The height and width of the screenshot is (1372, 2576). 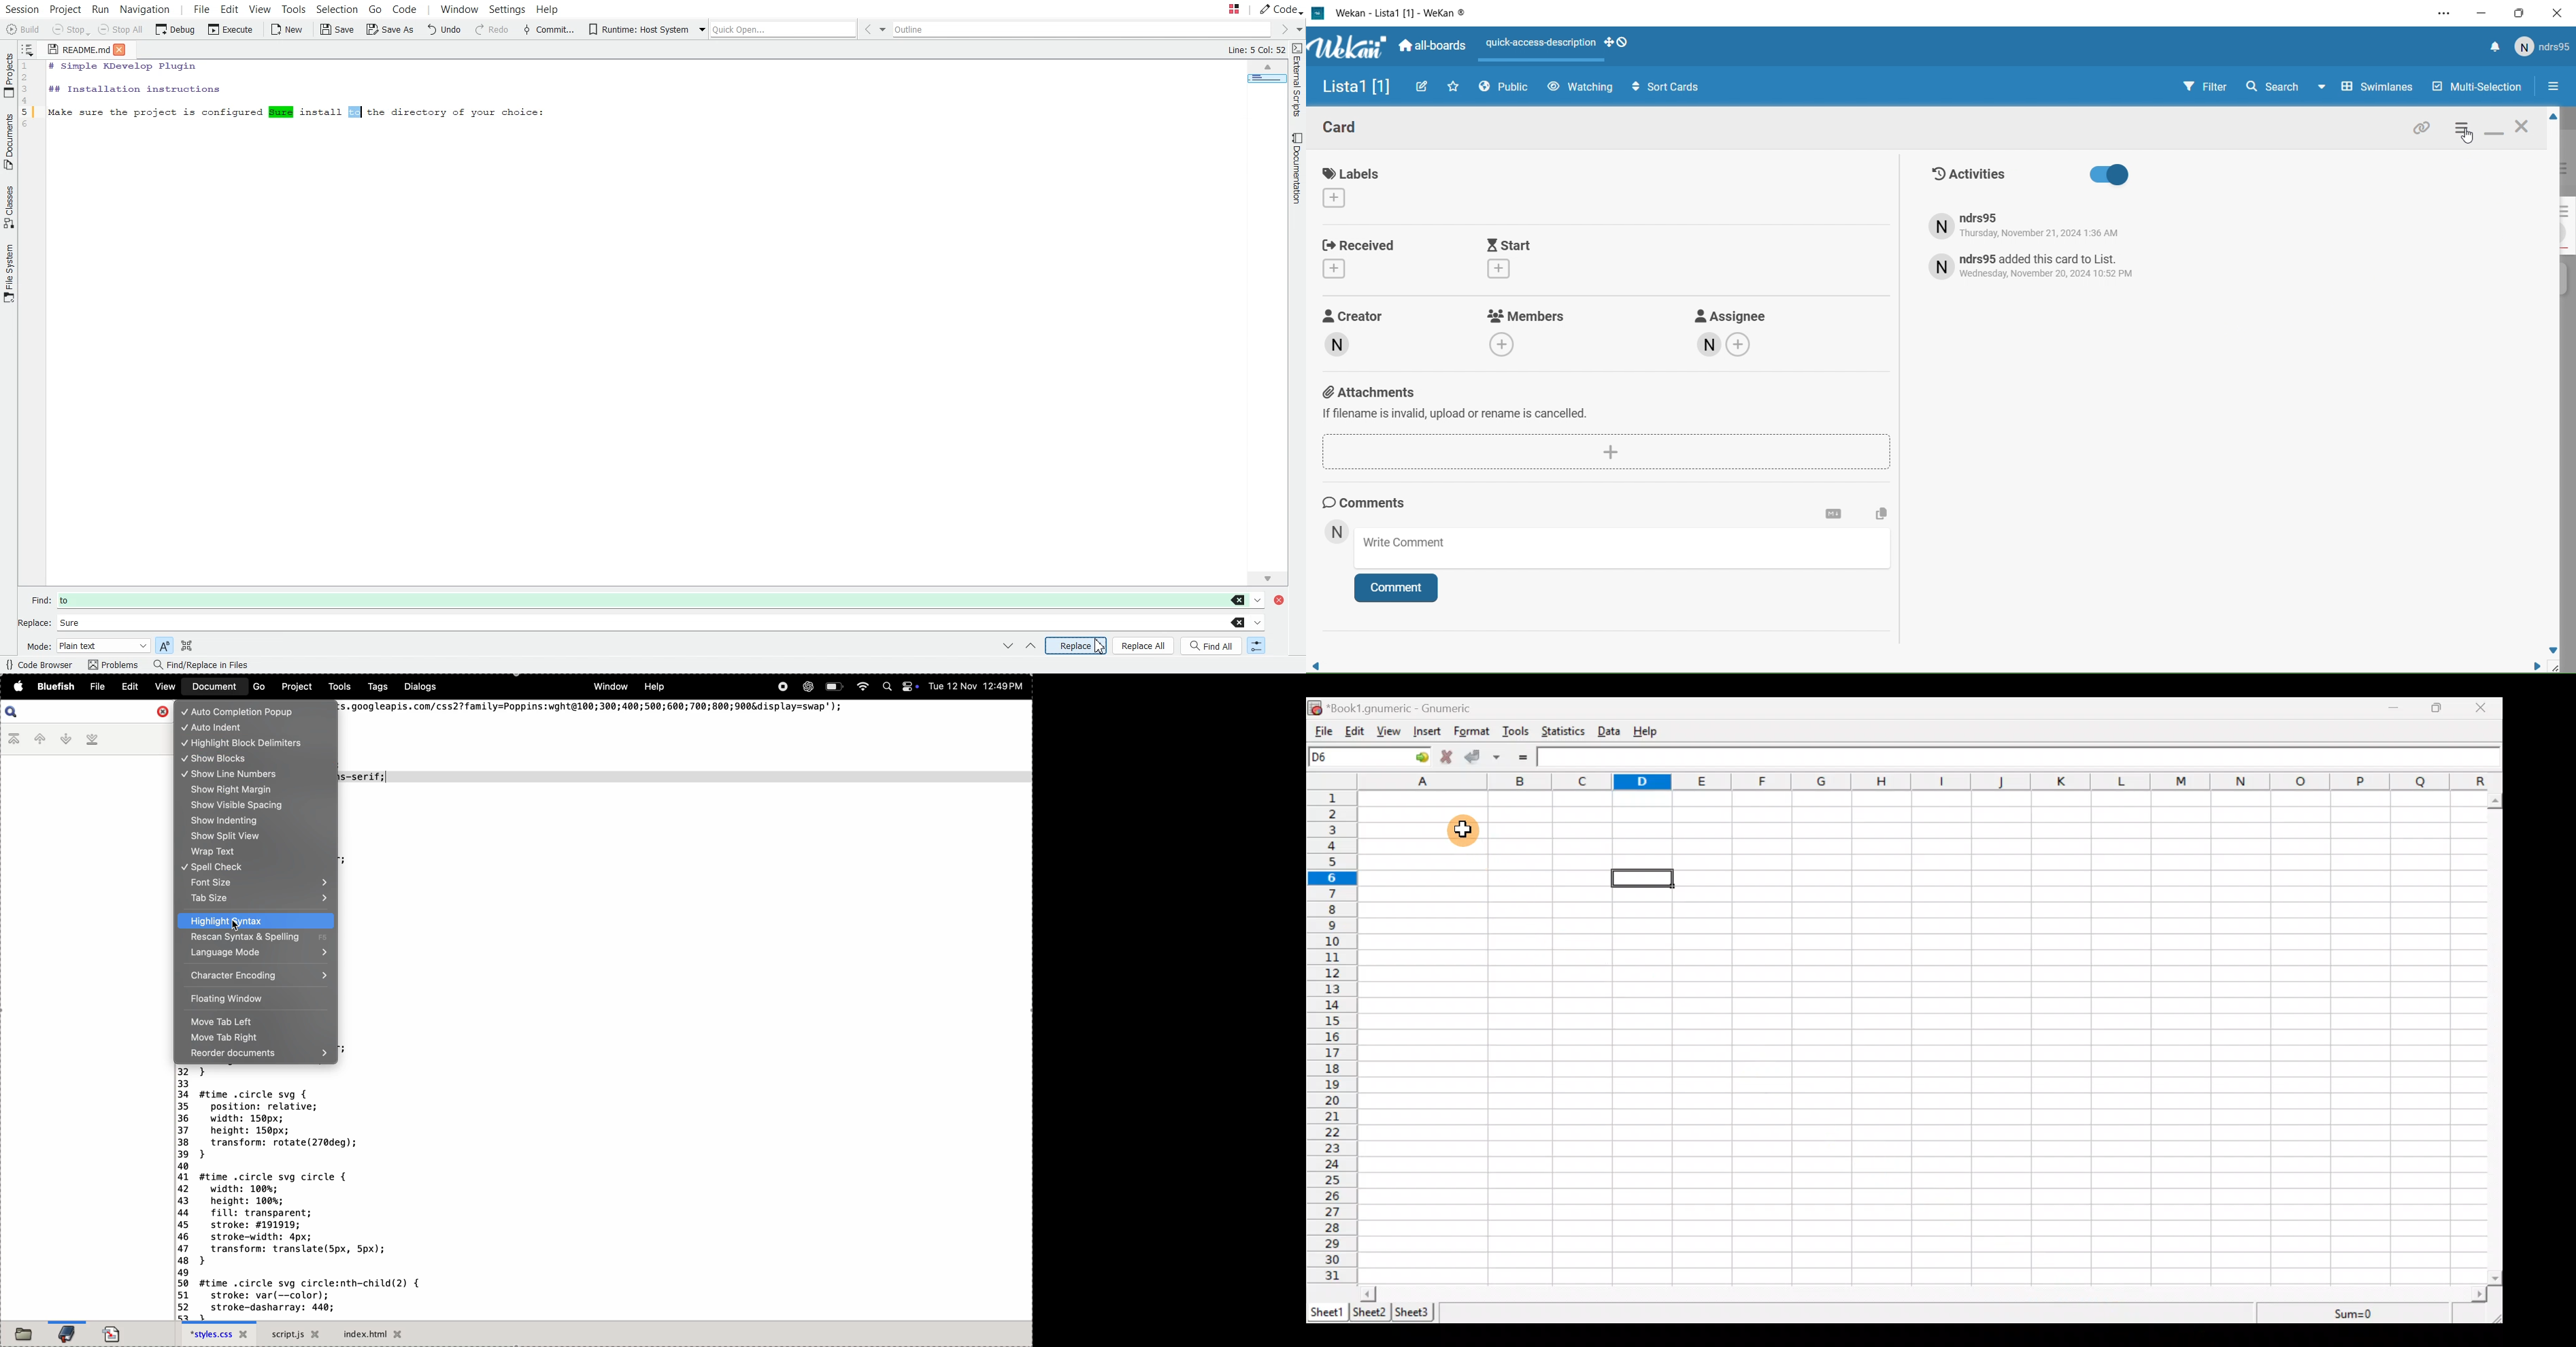 I want to click on Filter, so click(x=2195, y=87).